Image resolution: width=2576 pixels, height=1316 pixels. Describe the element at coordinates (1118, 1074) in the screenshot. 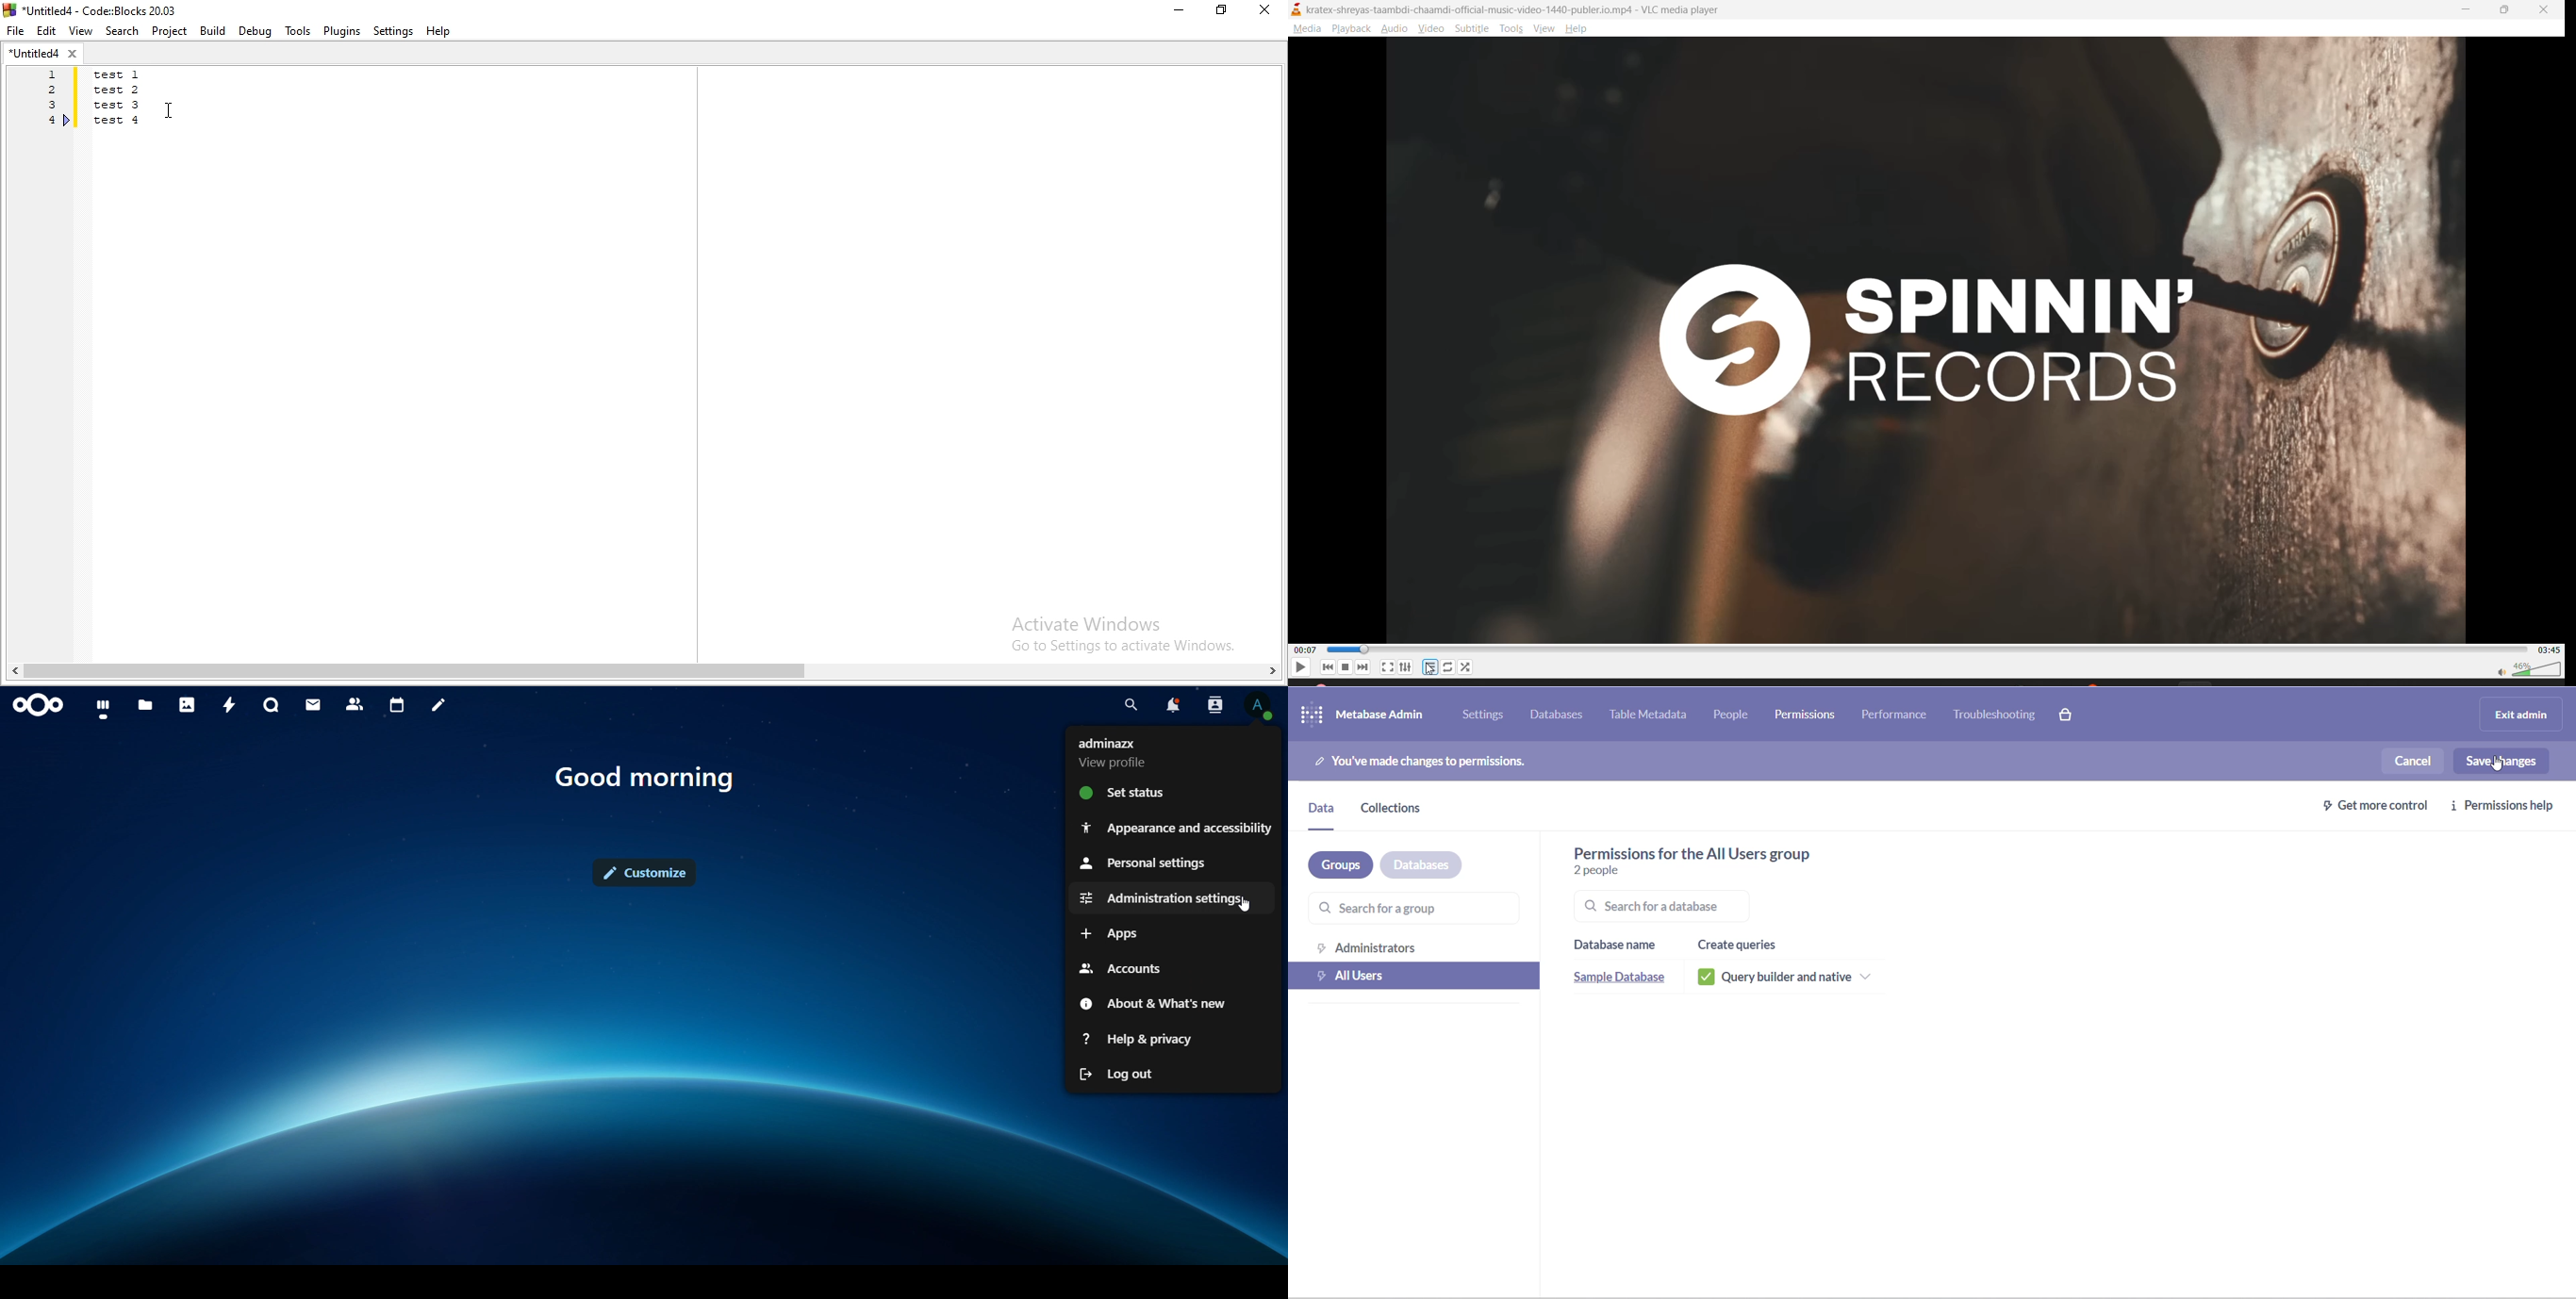

I see `log out` at that location.